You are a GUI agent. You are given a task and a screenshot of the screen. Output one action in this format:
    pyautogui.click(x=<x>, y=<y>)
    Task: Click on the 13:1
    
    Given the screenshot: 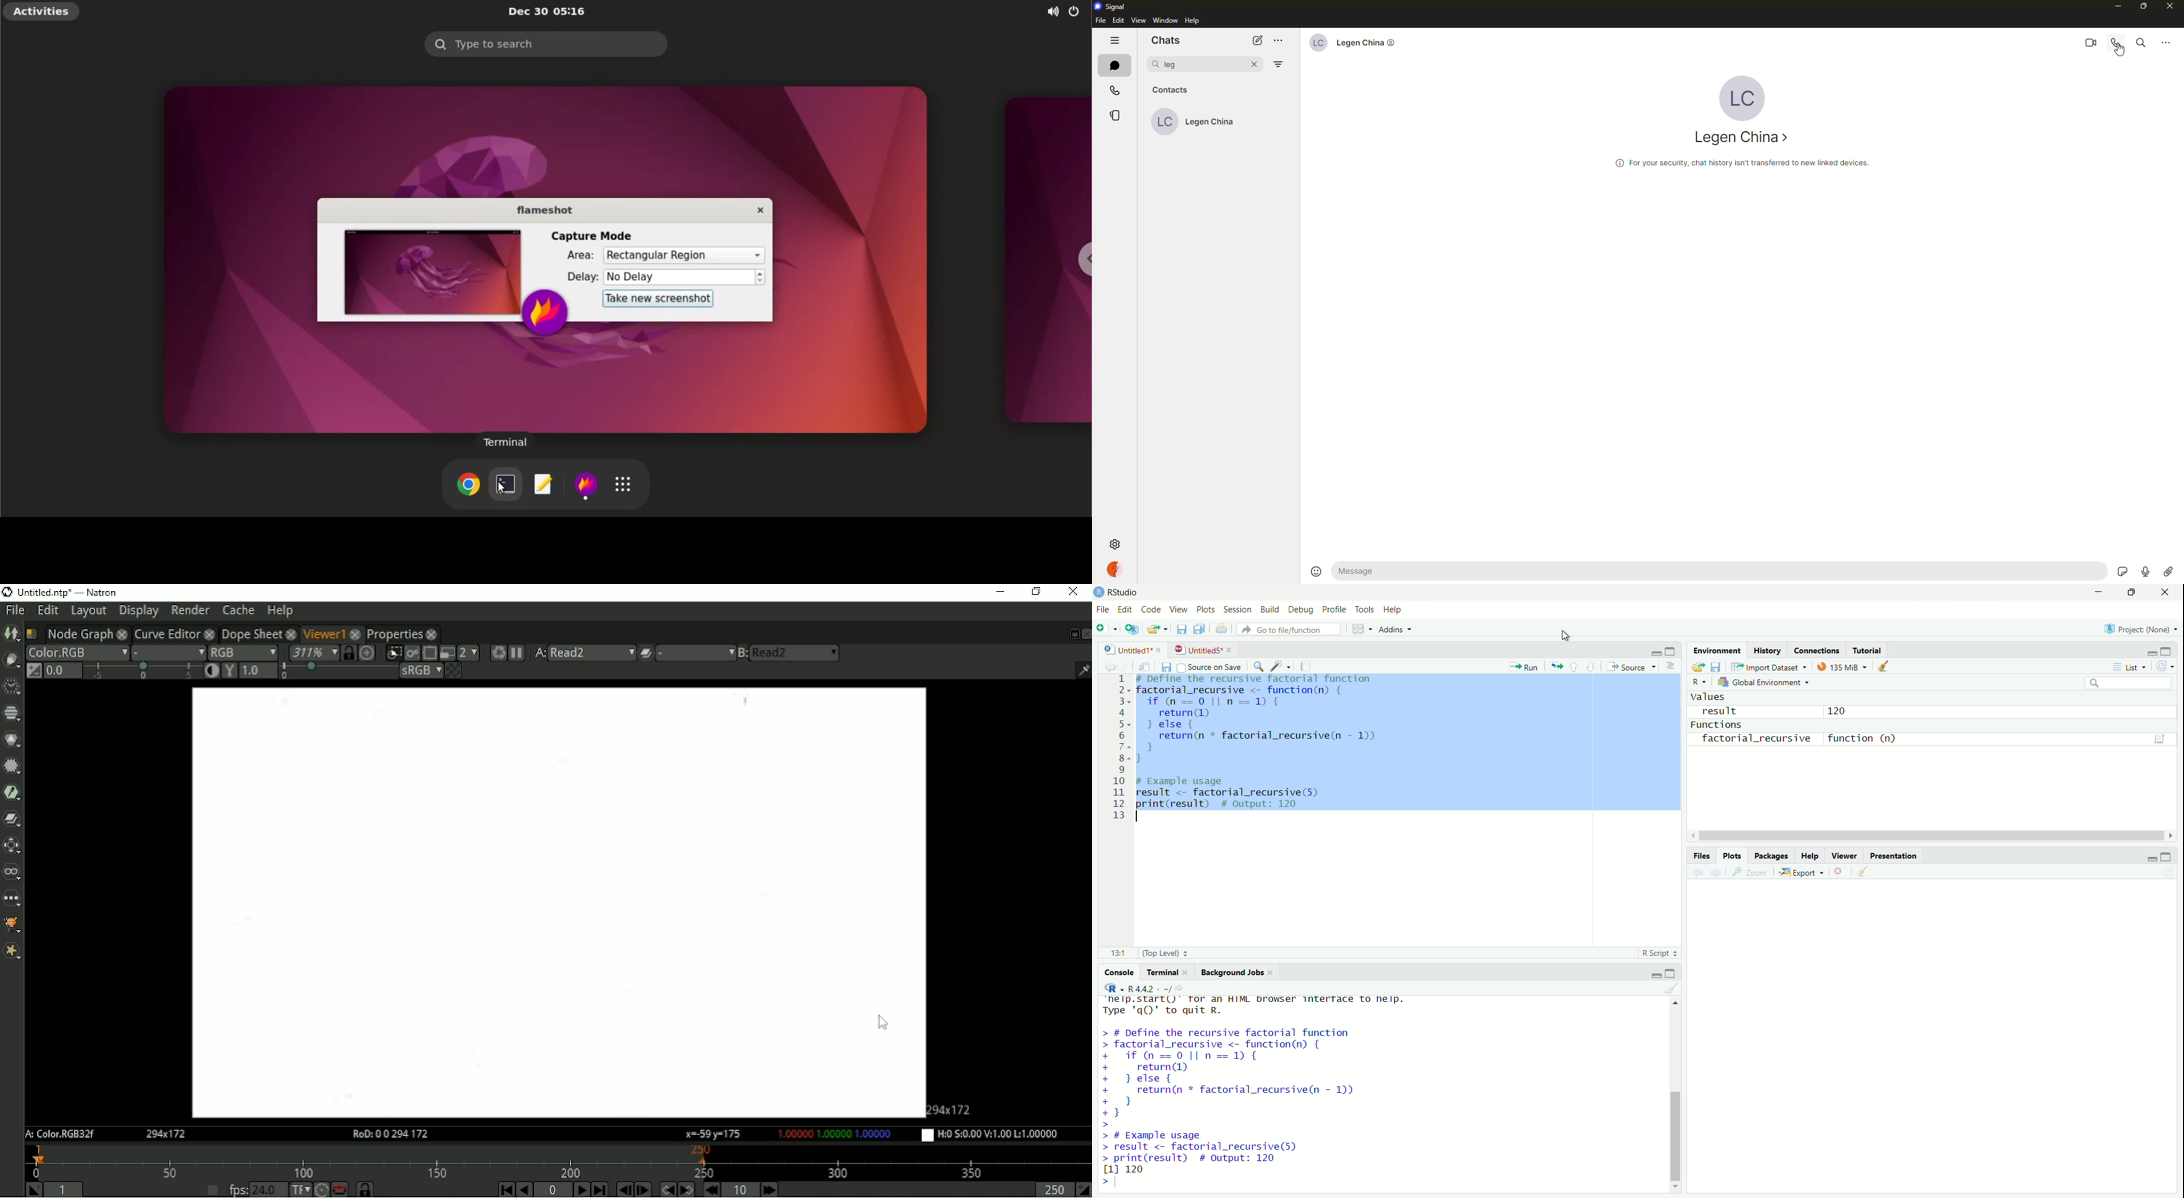 What is the action you would take?
    pyautogui.click(x=1119, y=951)
    